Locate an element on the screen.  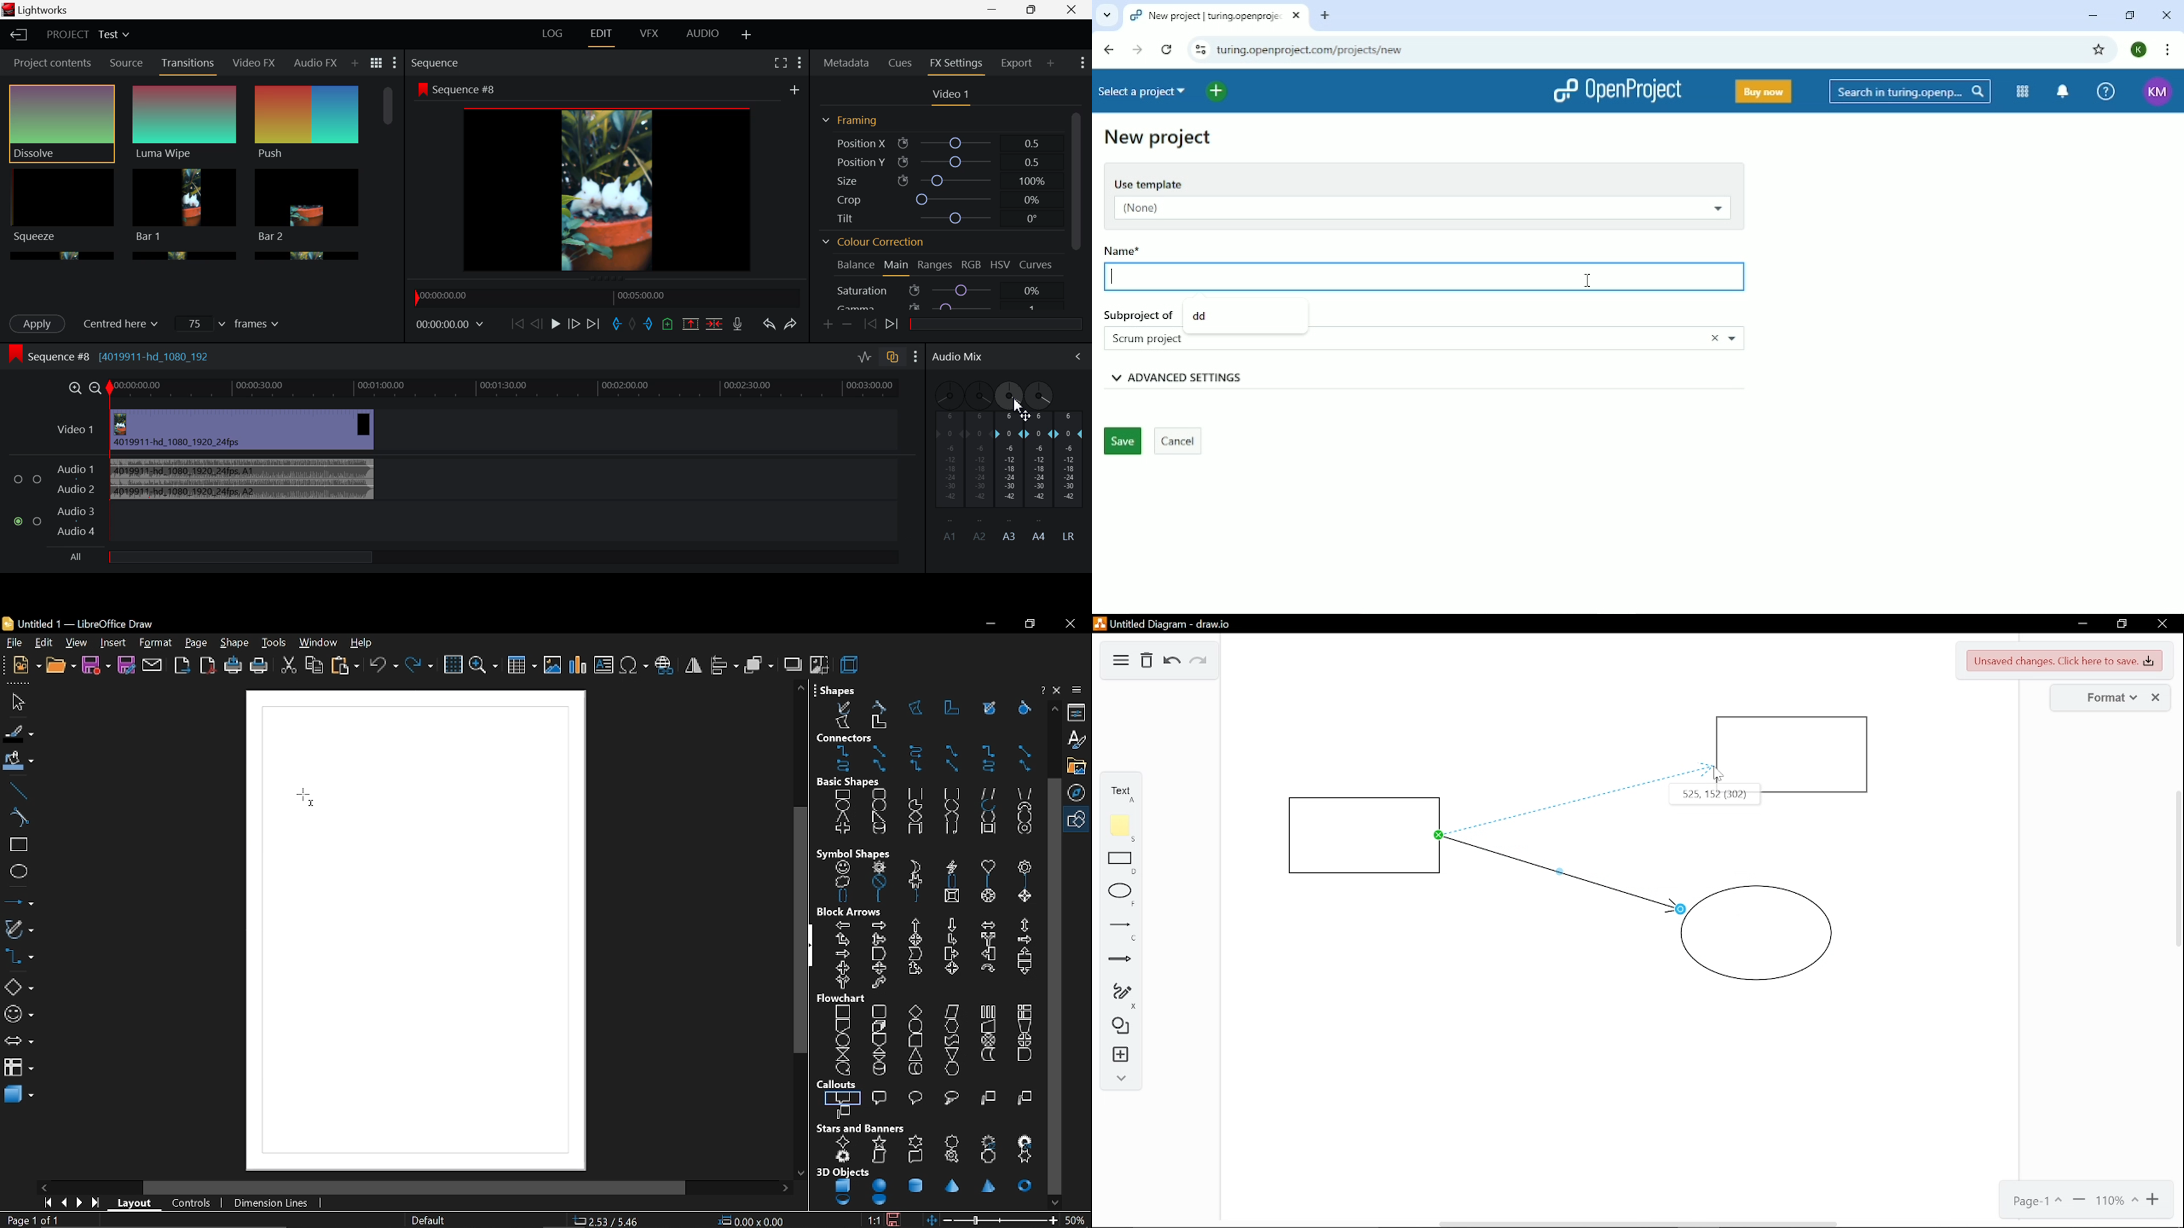
Undo is located at coordinates (1172, 663).